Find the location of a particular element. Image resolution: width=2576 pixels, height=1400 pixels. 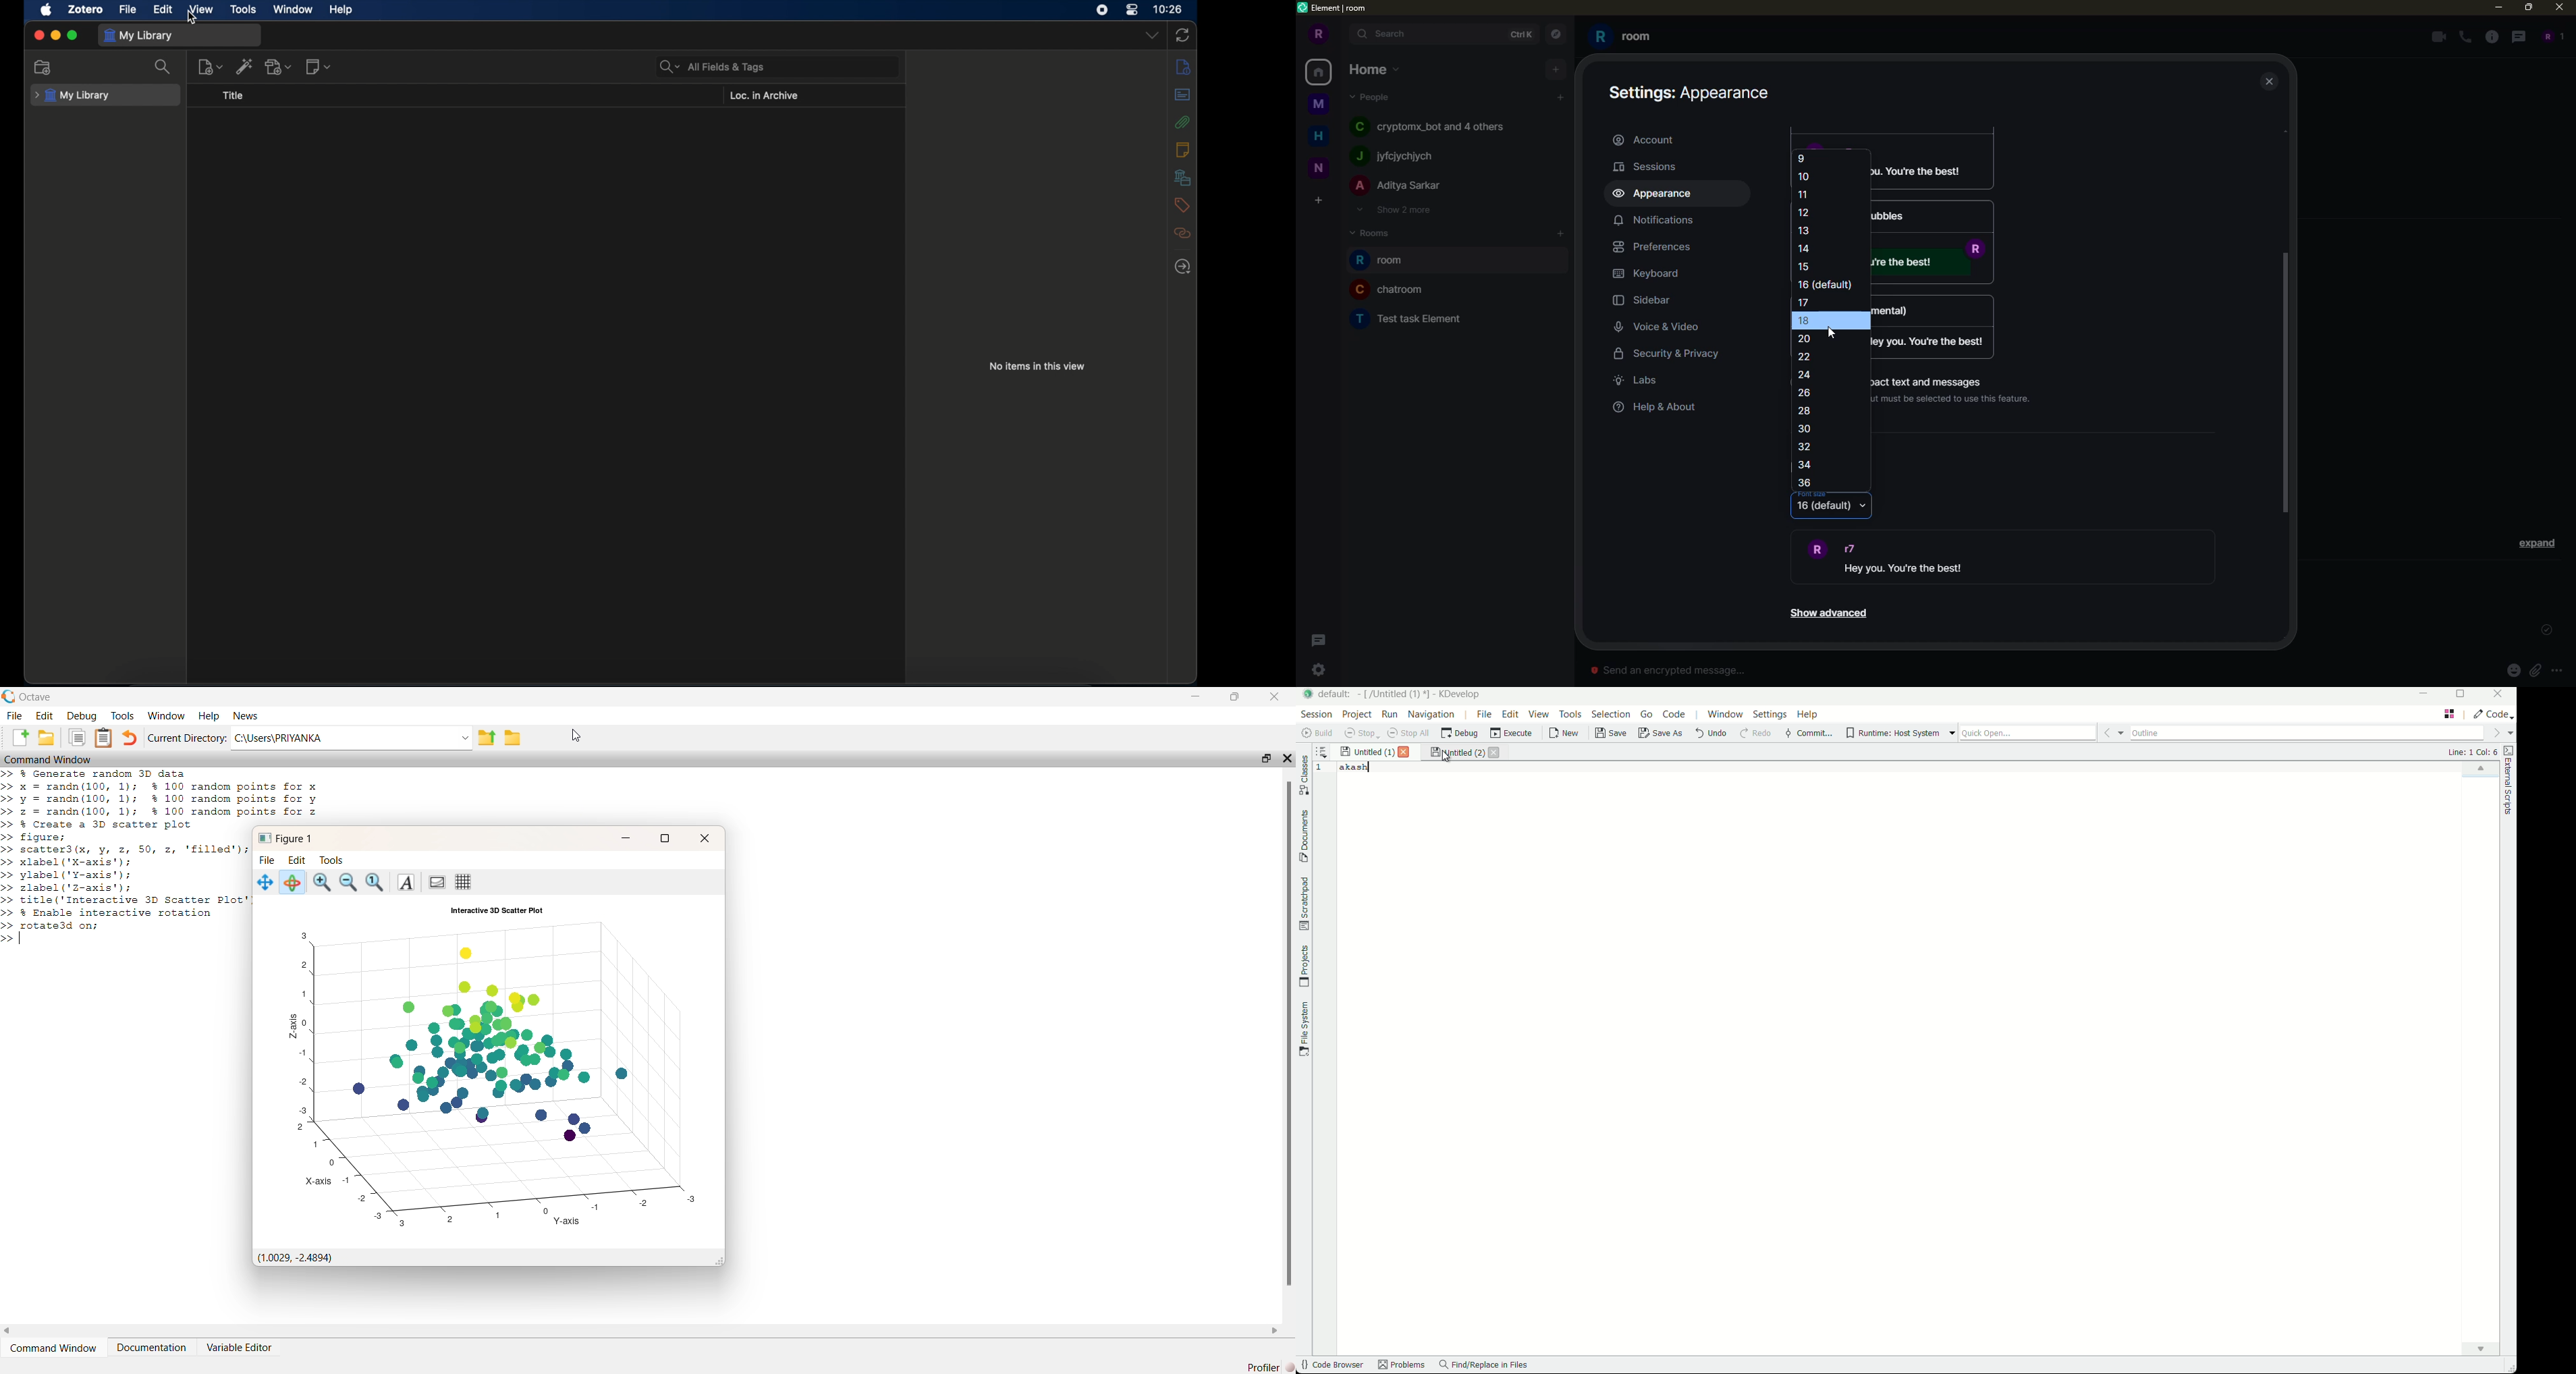

new document is located at coordinates (20, 737).